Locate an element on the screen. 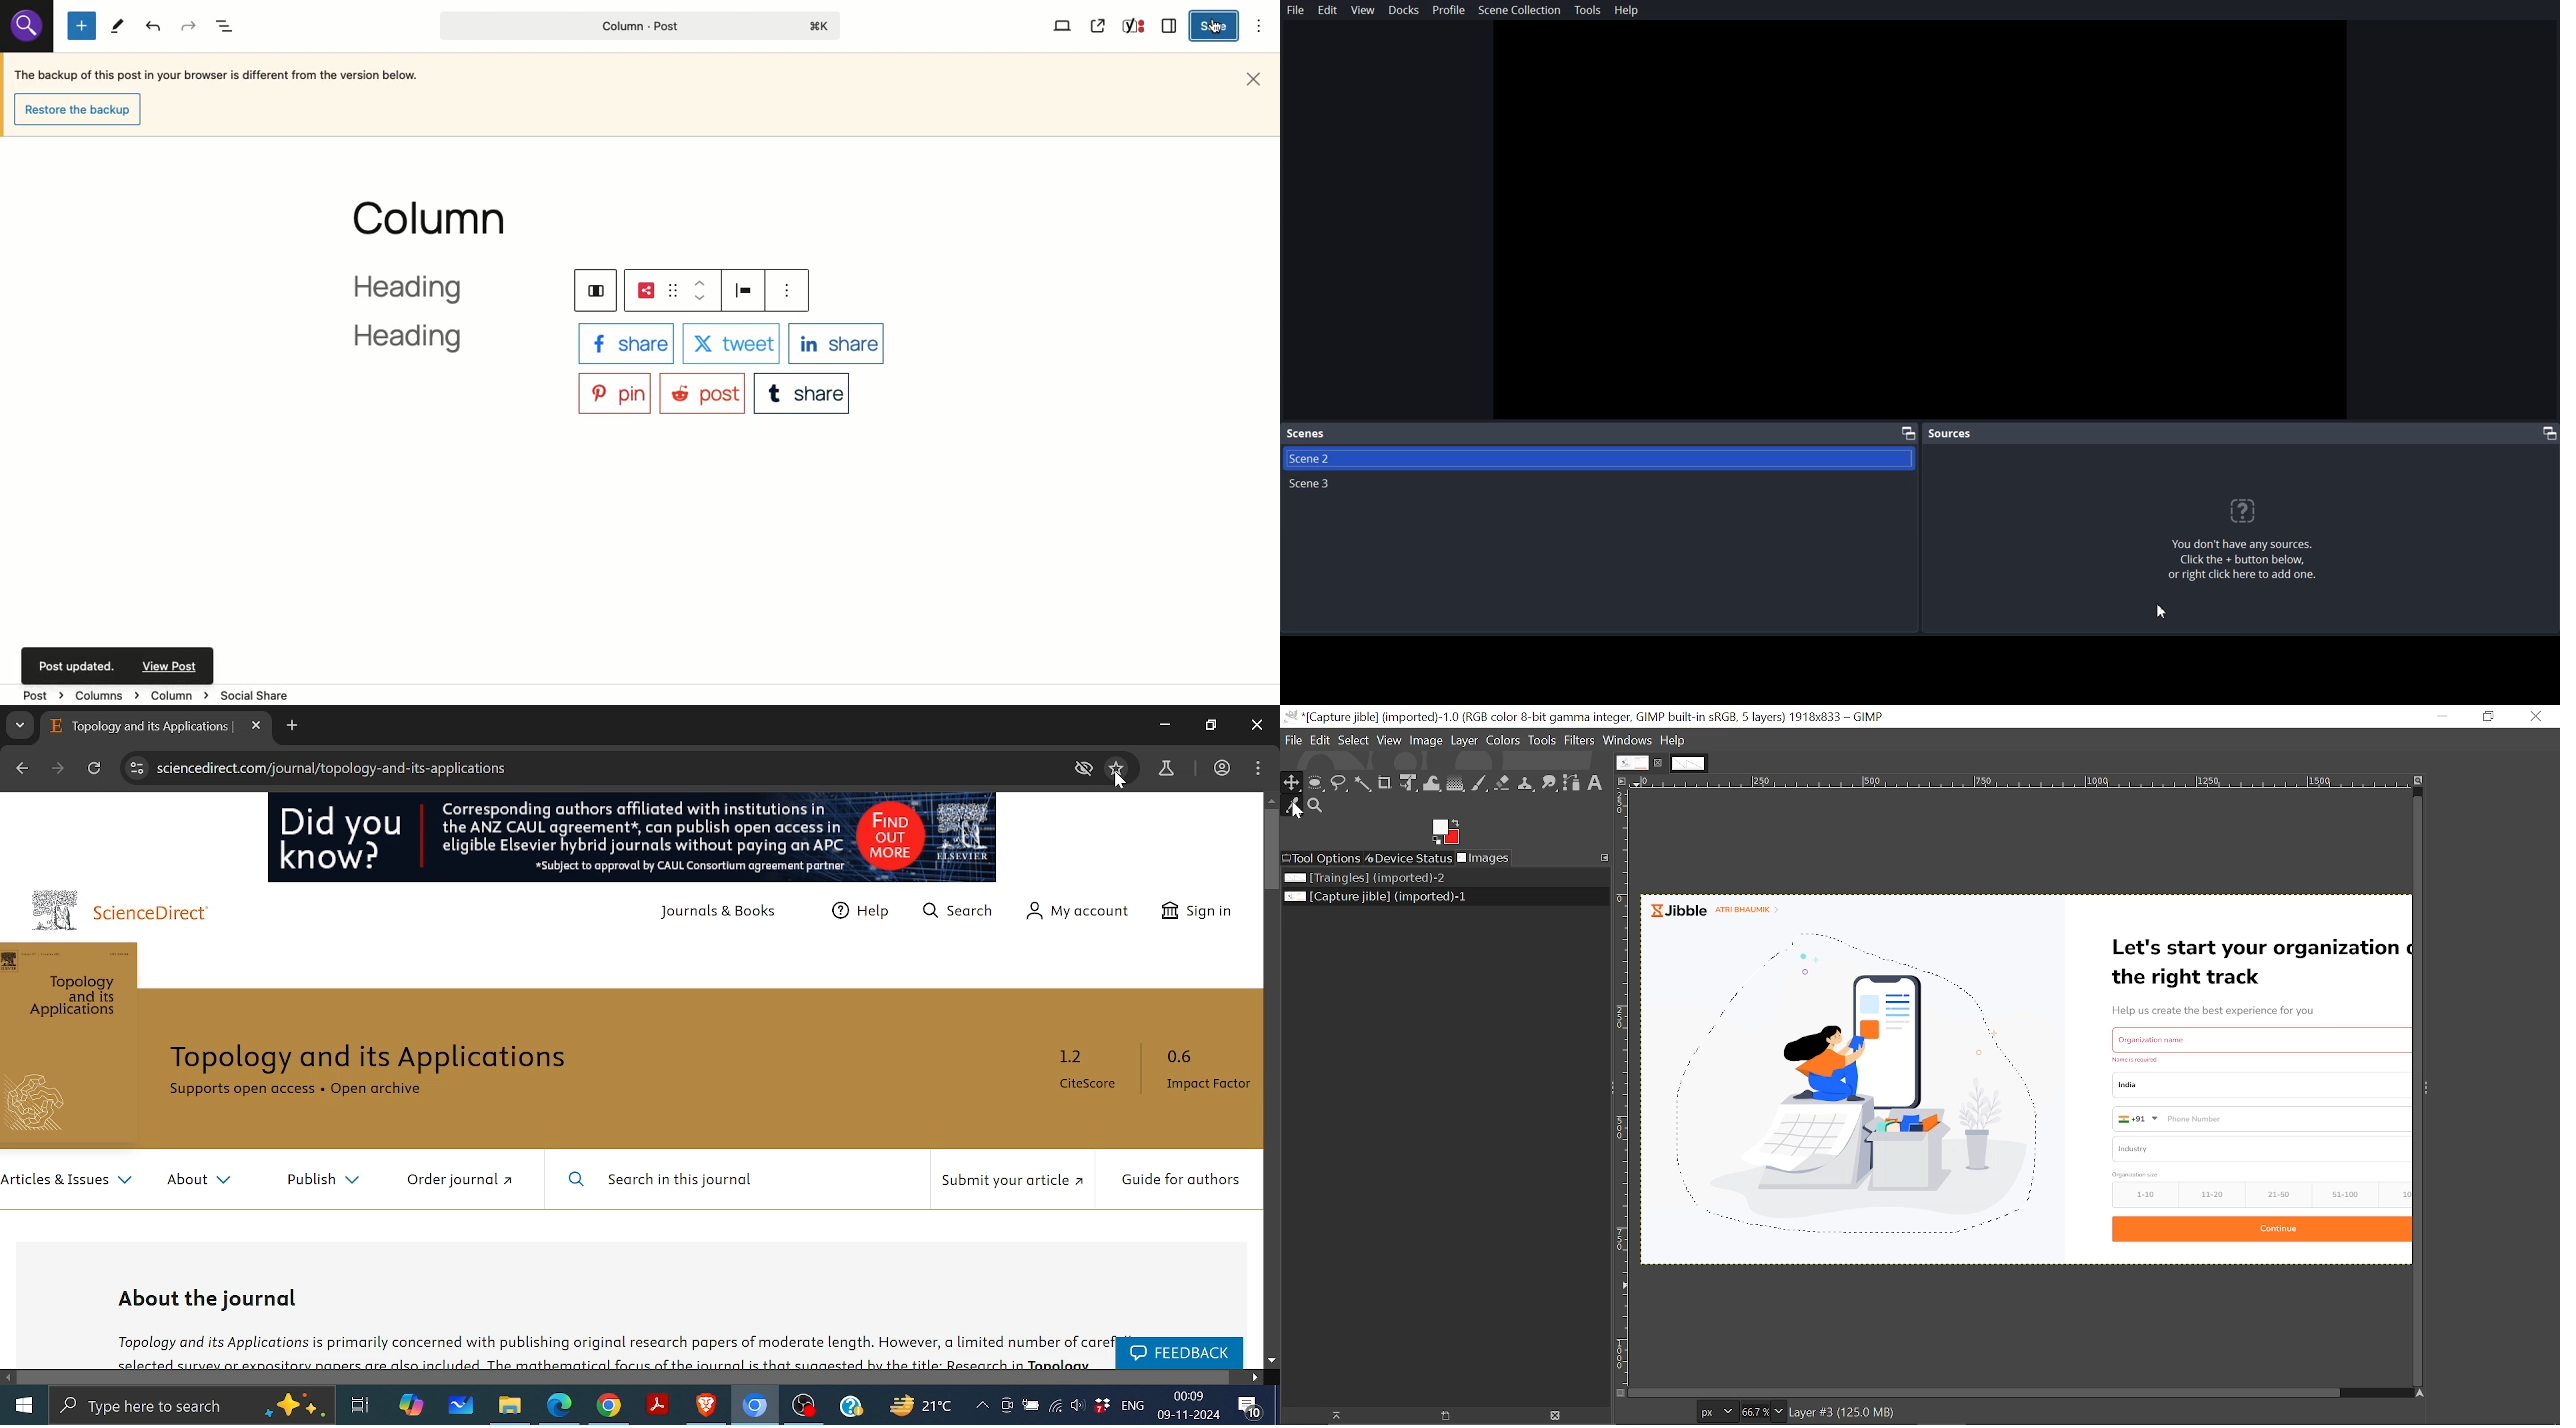  Yoast is located at coordinates (1132, 28).